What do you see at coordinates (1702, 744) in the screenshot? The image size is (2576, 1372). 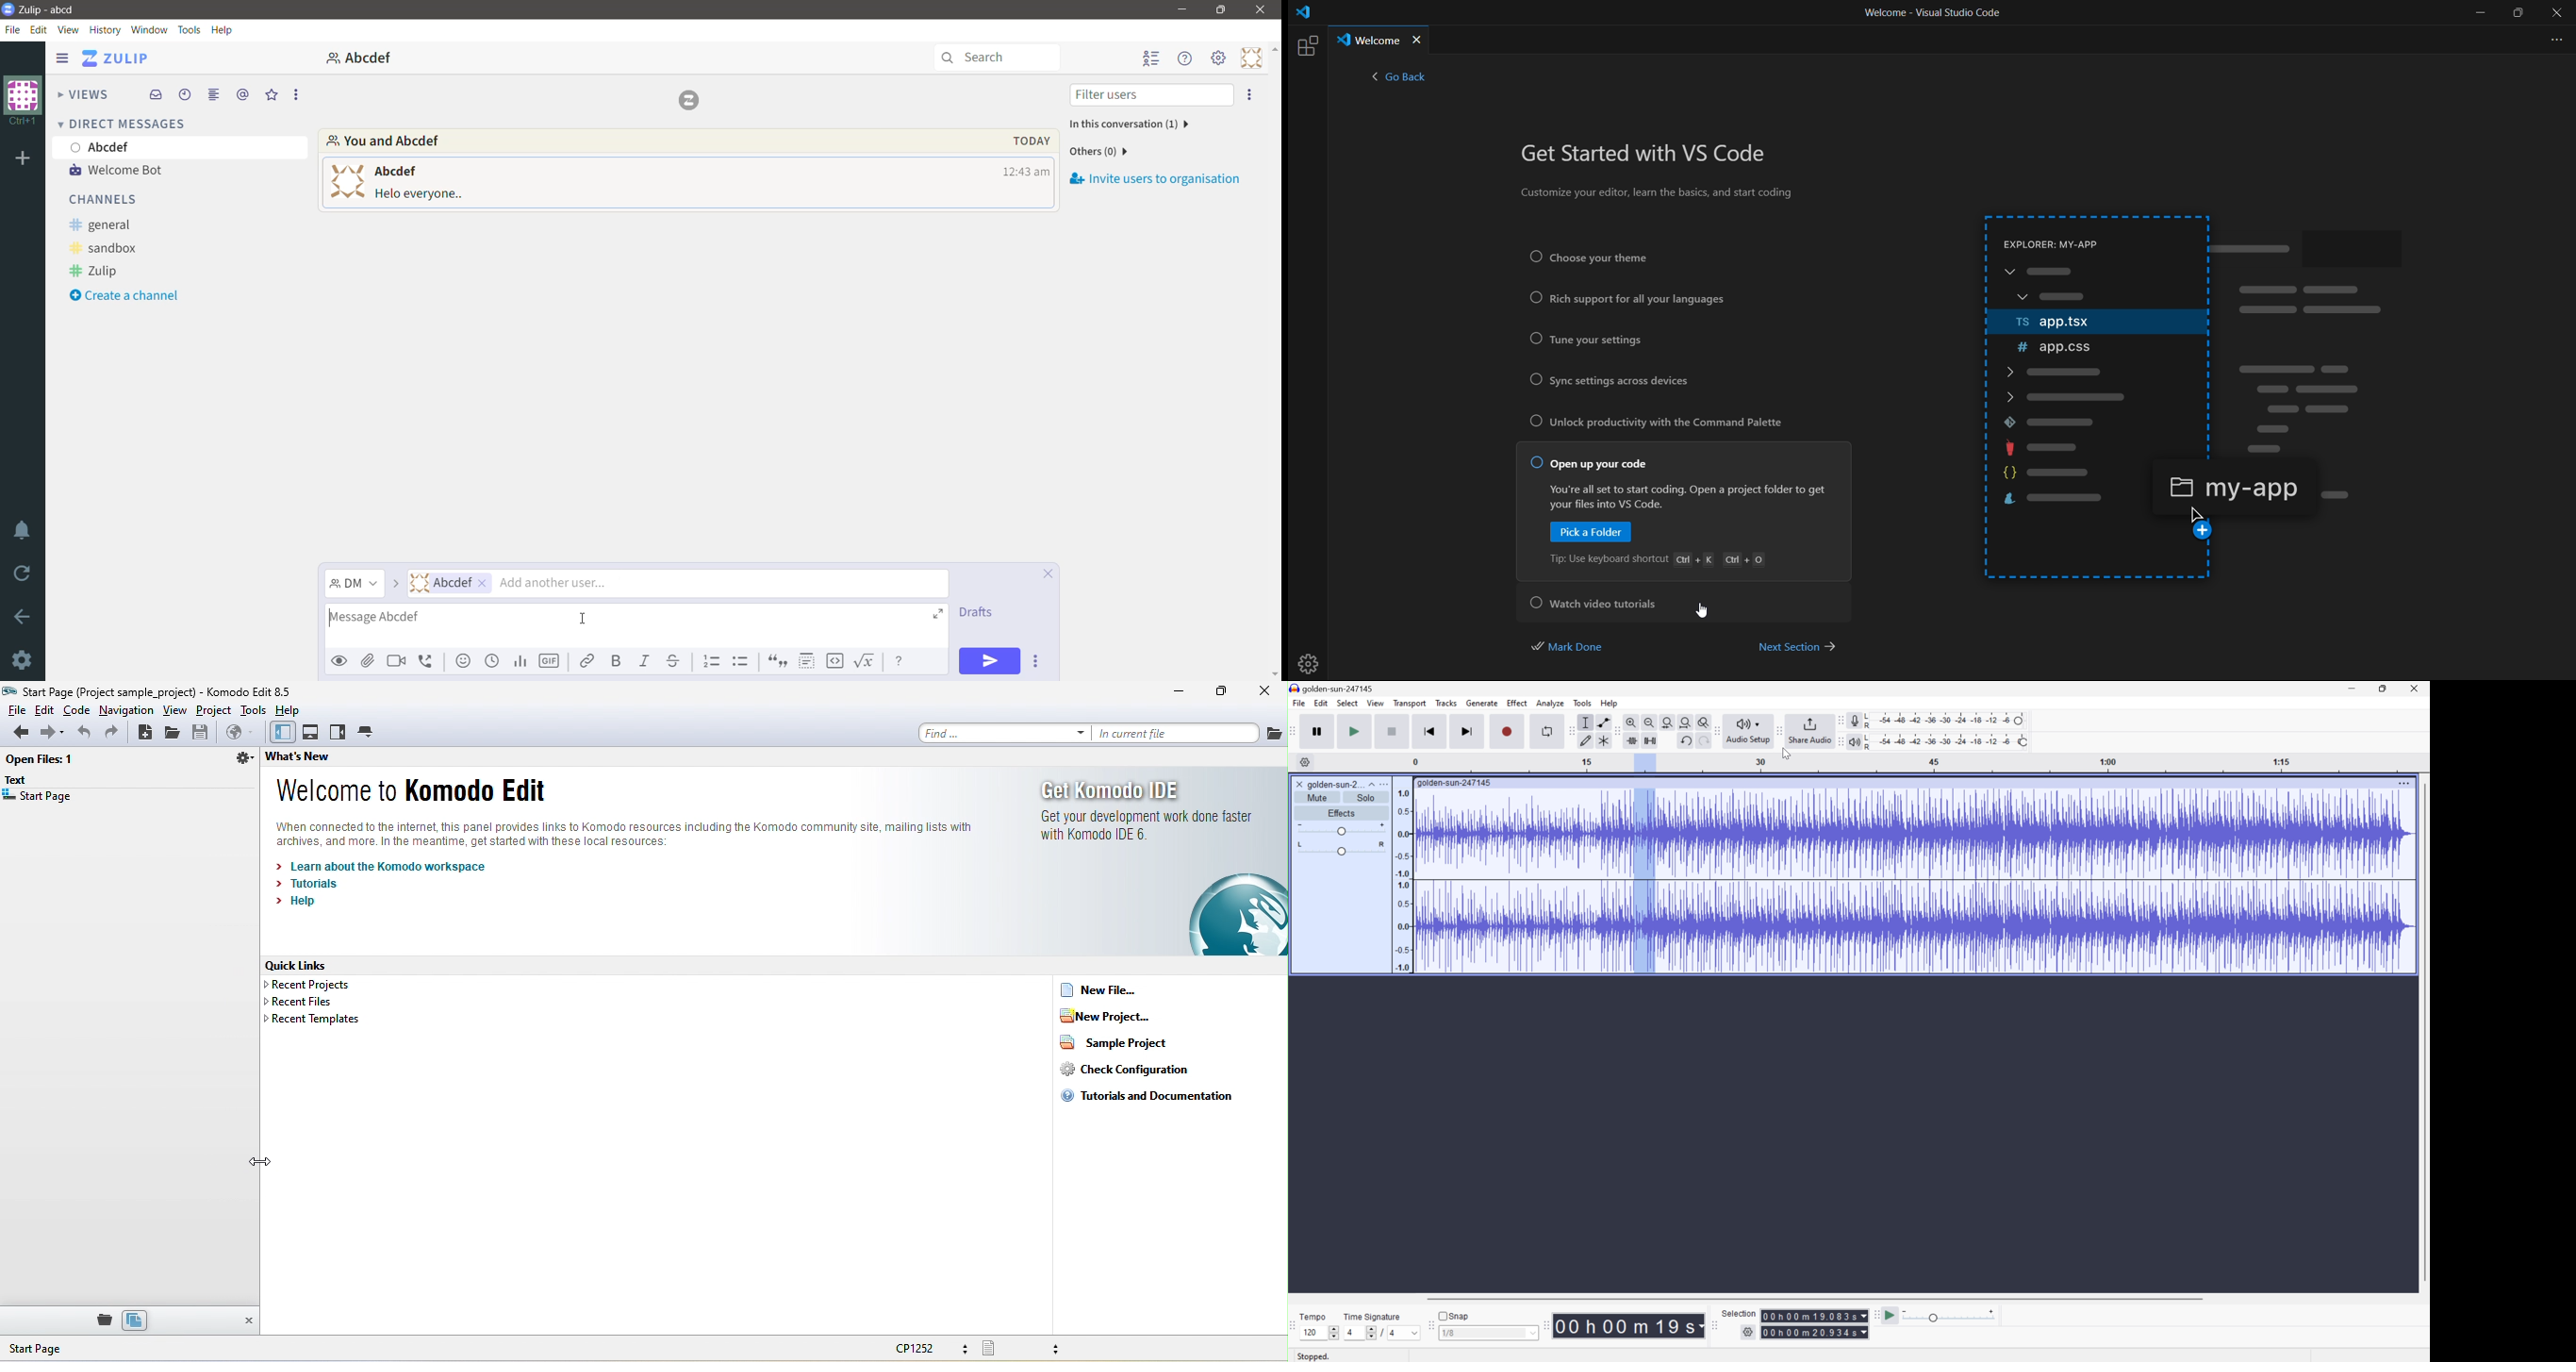 I see `Redo` at bounding box center [1702, 744].